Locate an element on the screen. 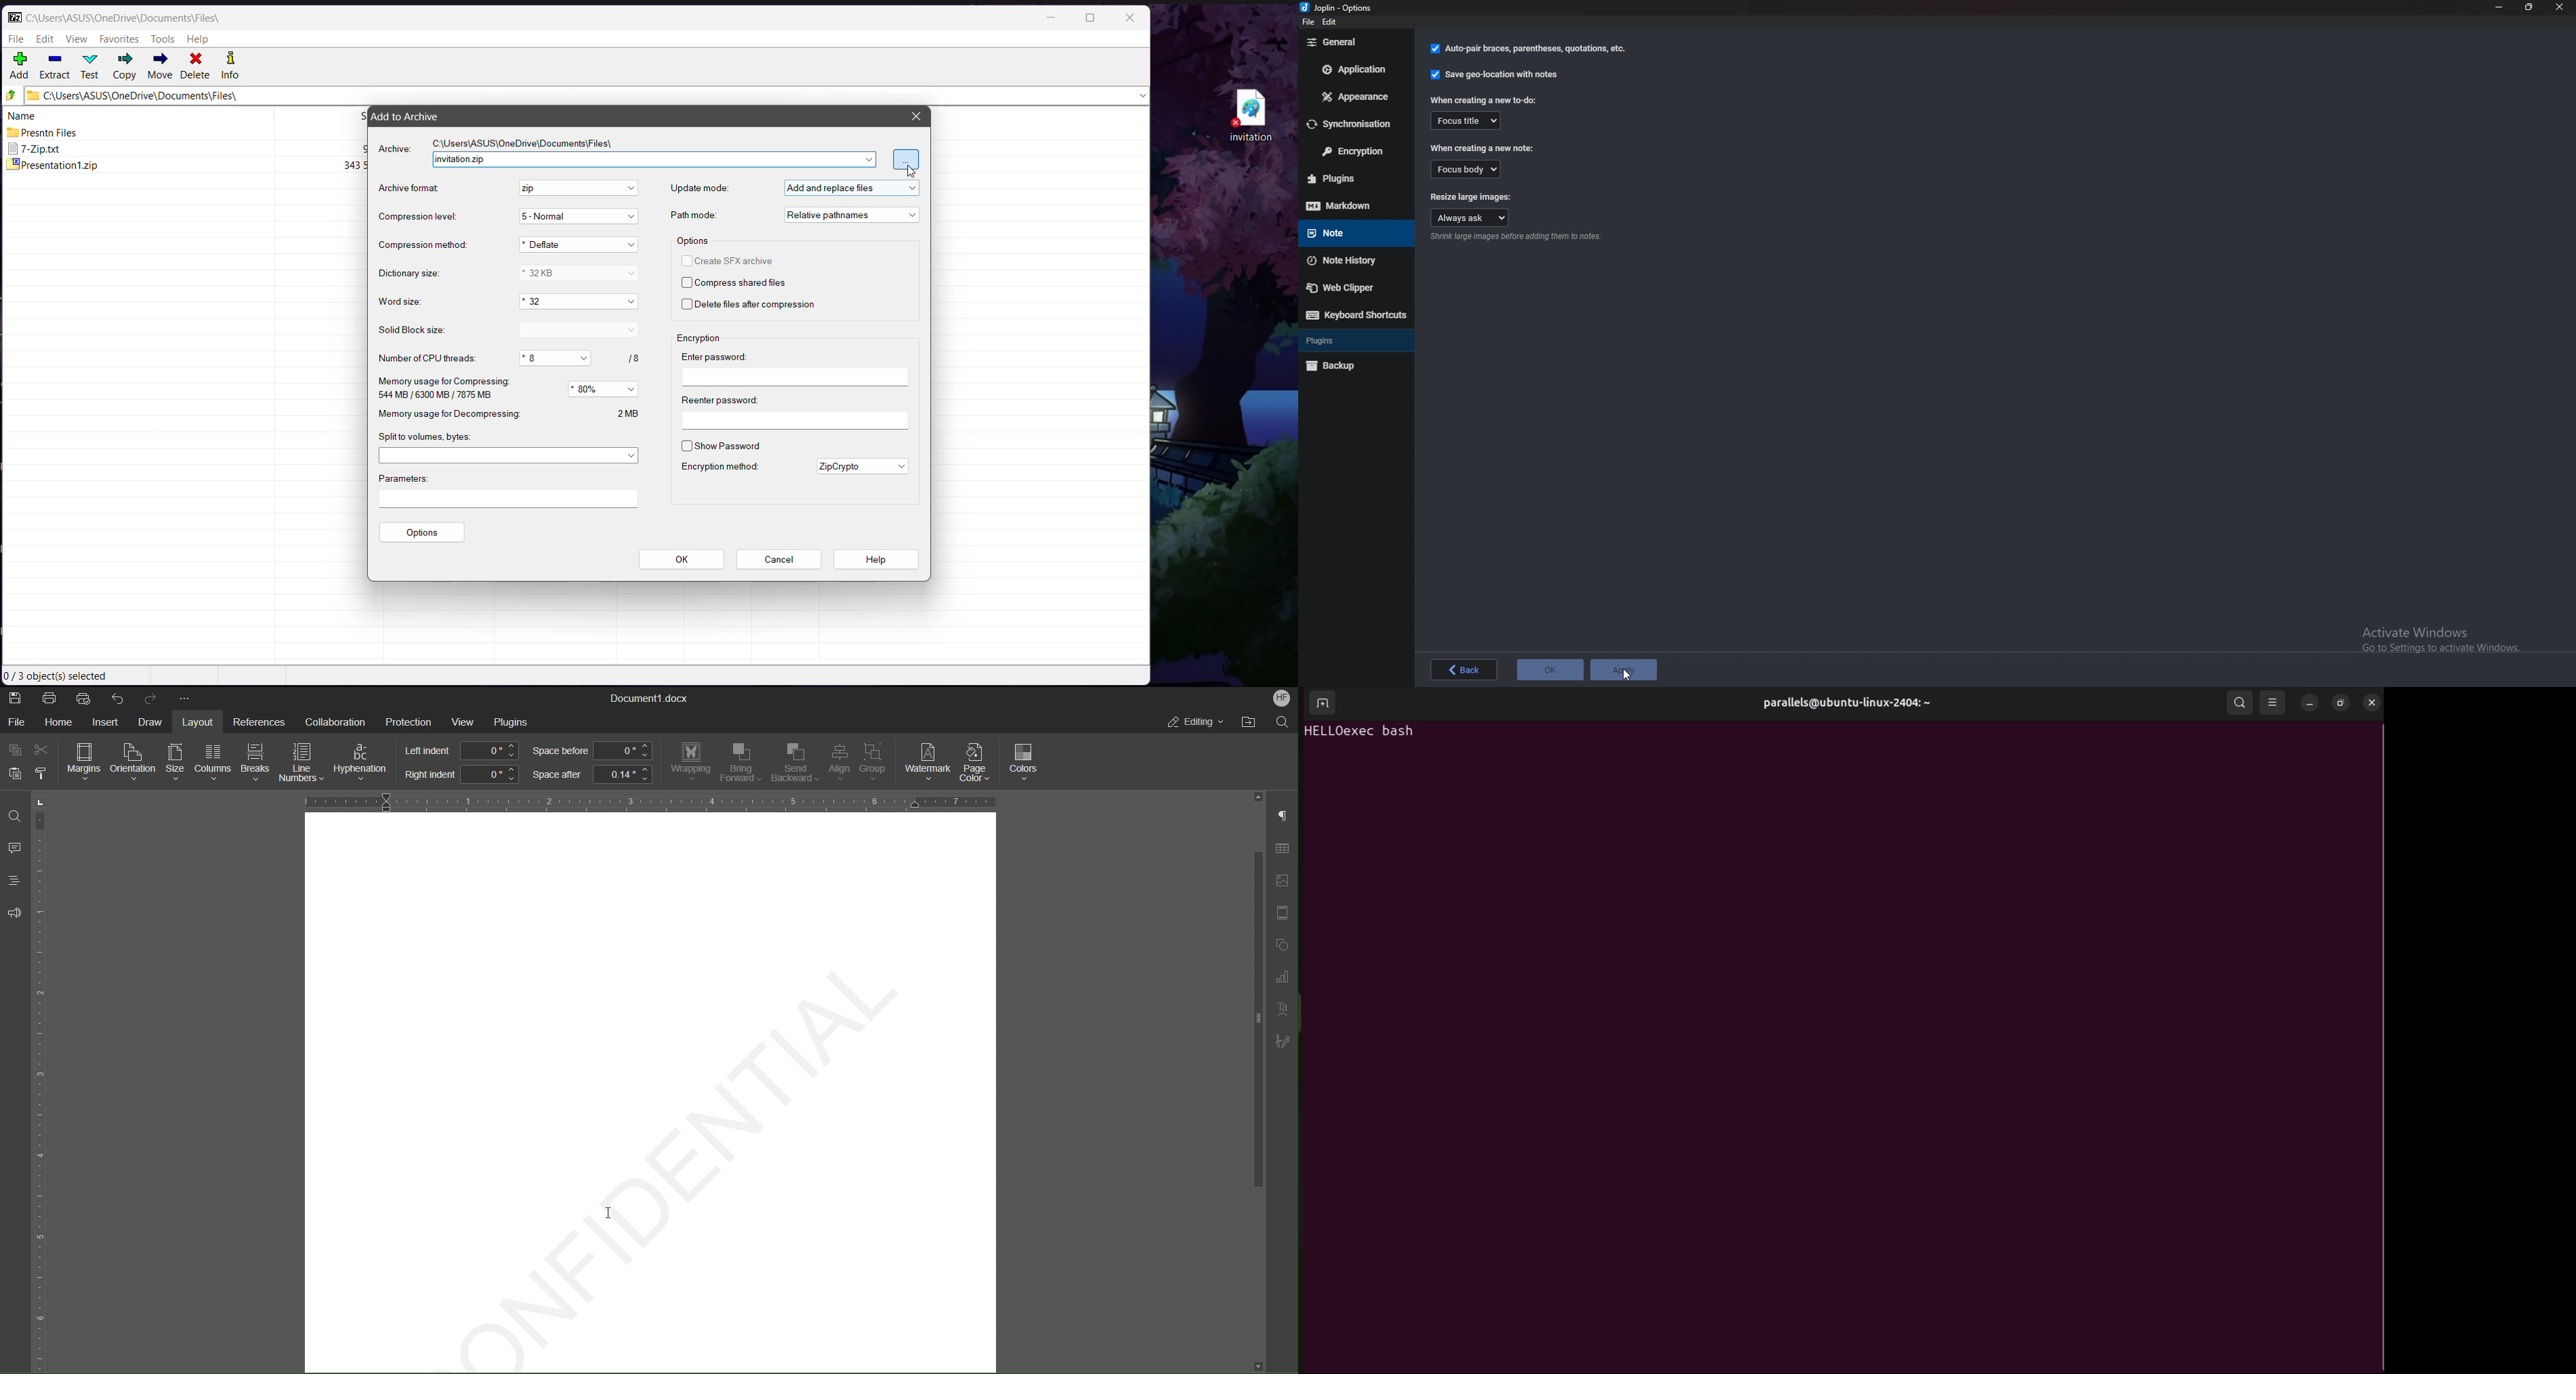  Size is located at coordinates (173, 763).